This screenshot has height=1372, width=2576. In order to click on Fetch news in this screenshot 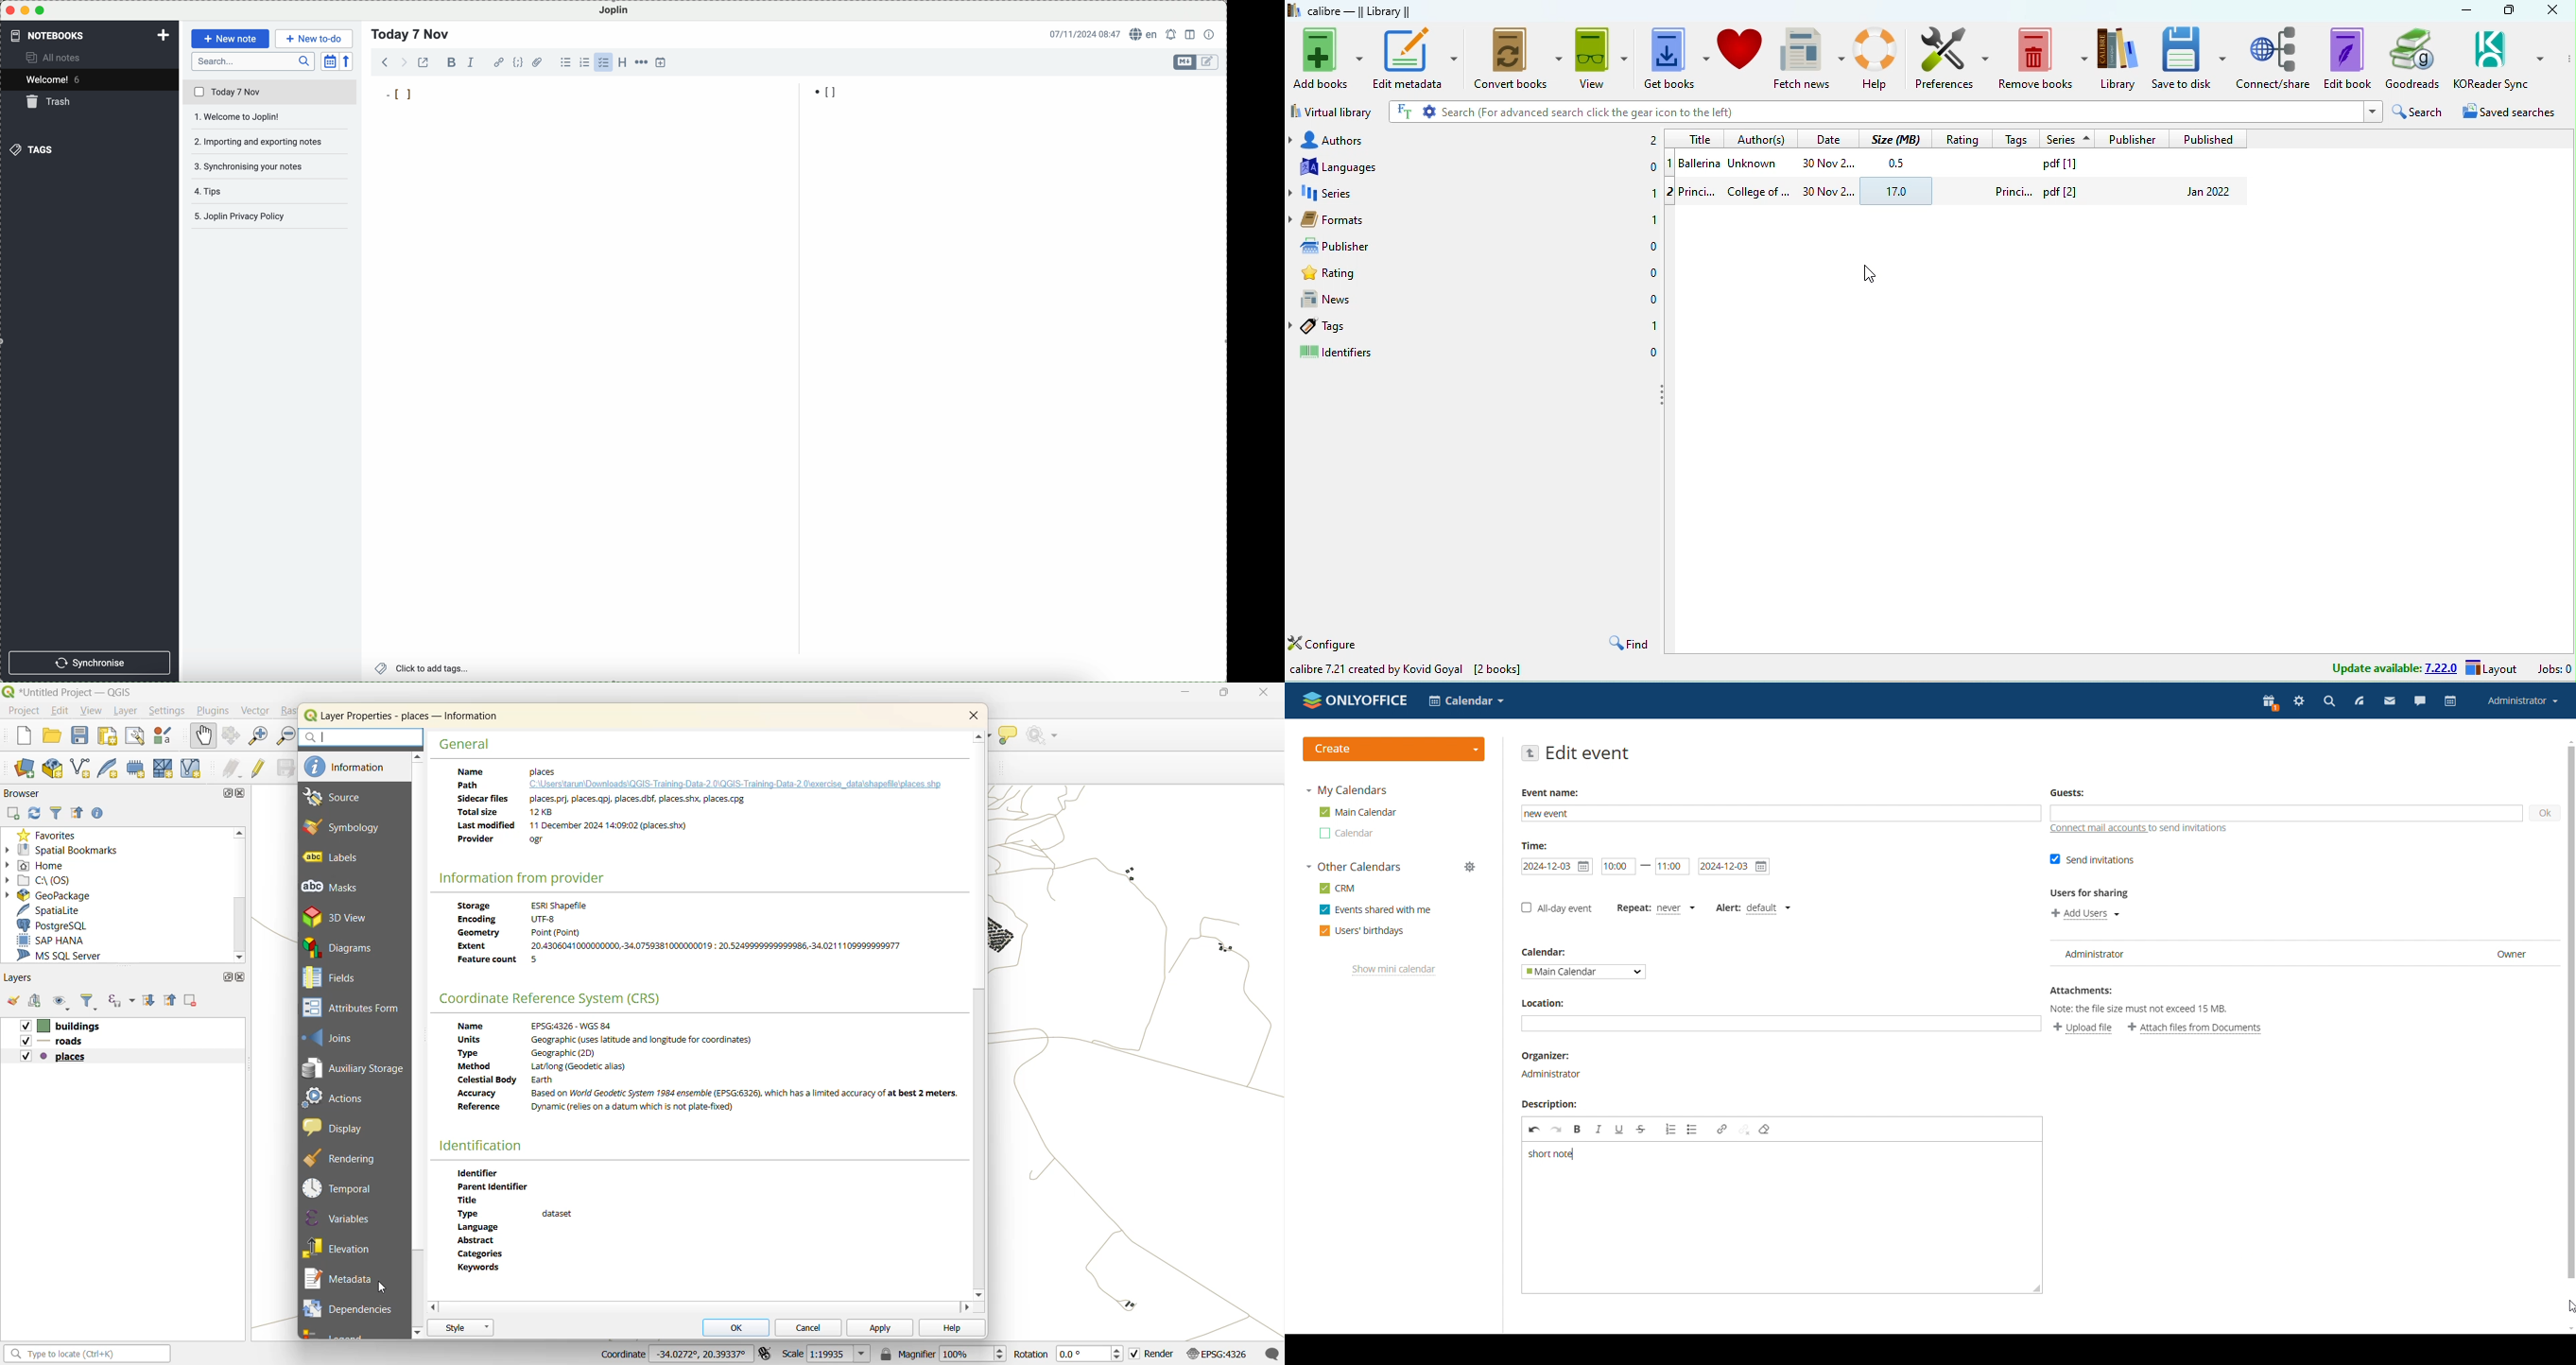, I will do `click(1809, 59)`.